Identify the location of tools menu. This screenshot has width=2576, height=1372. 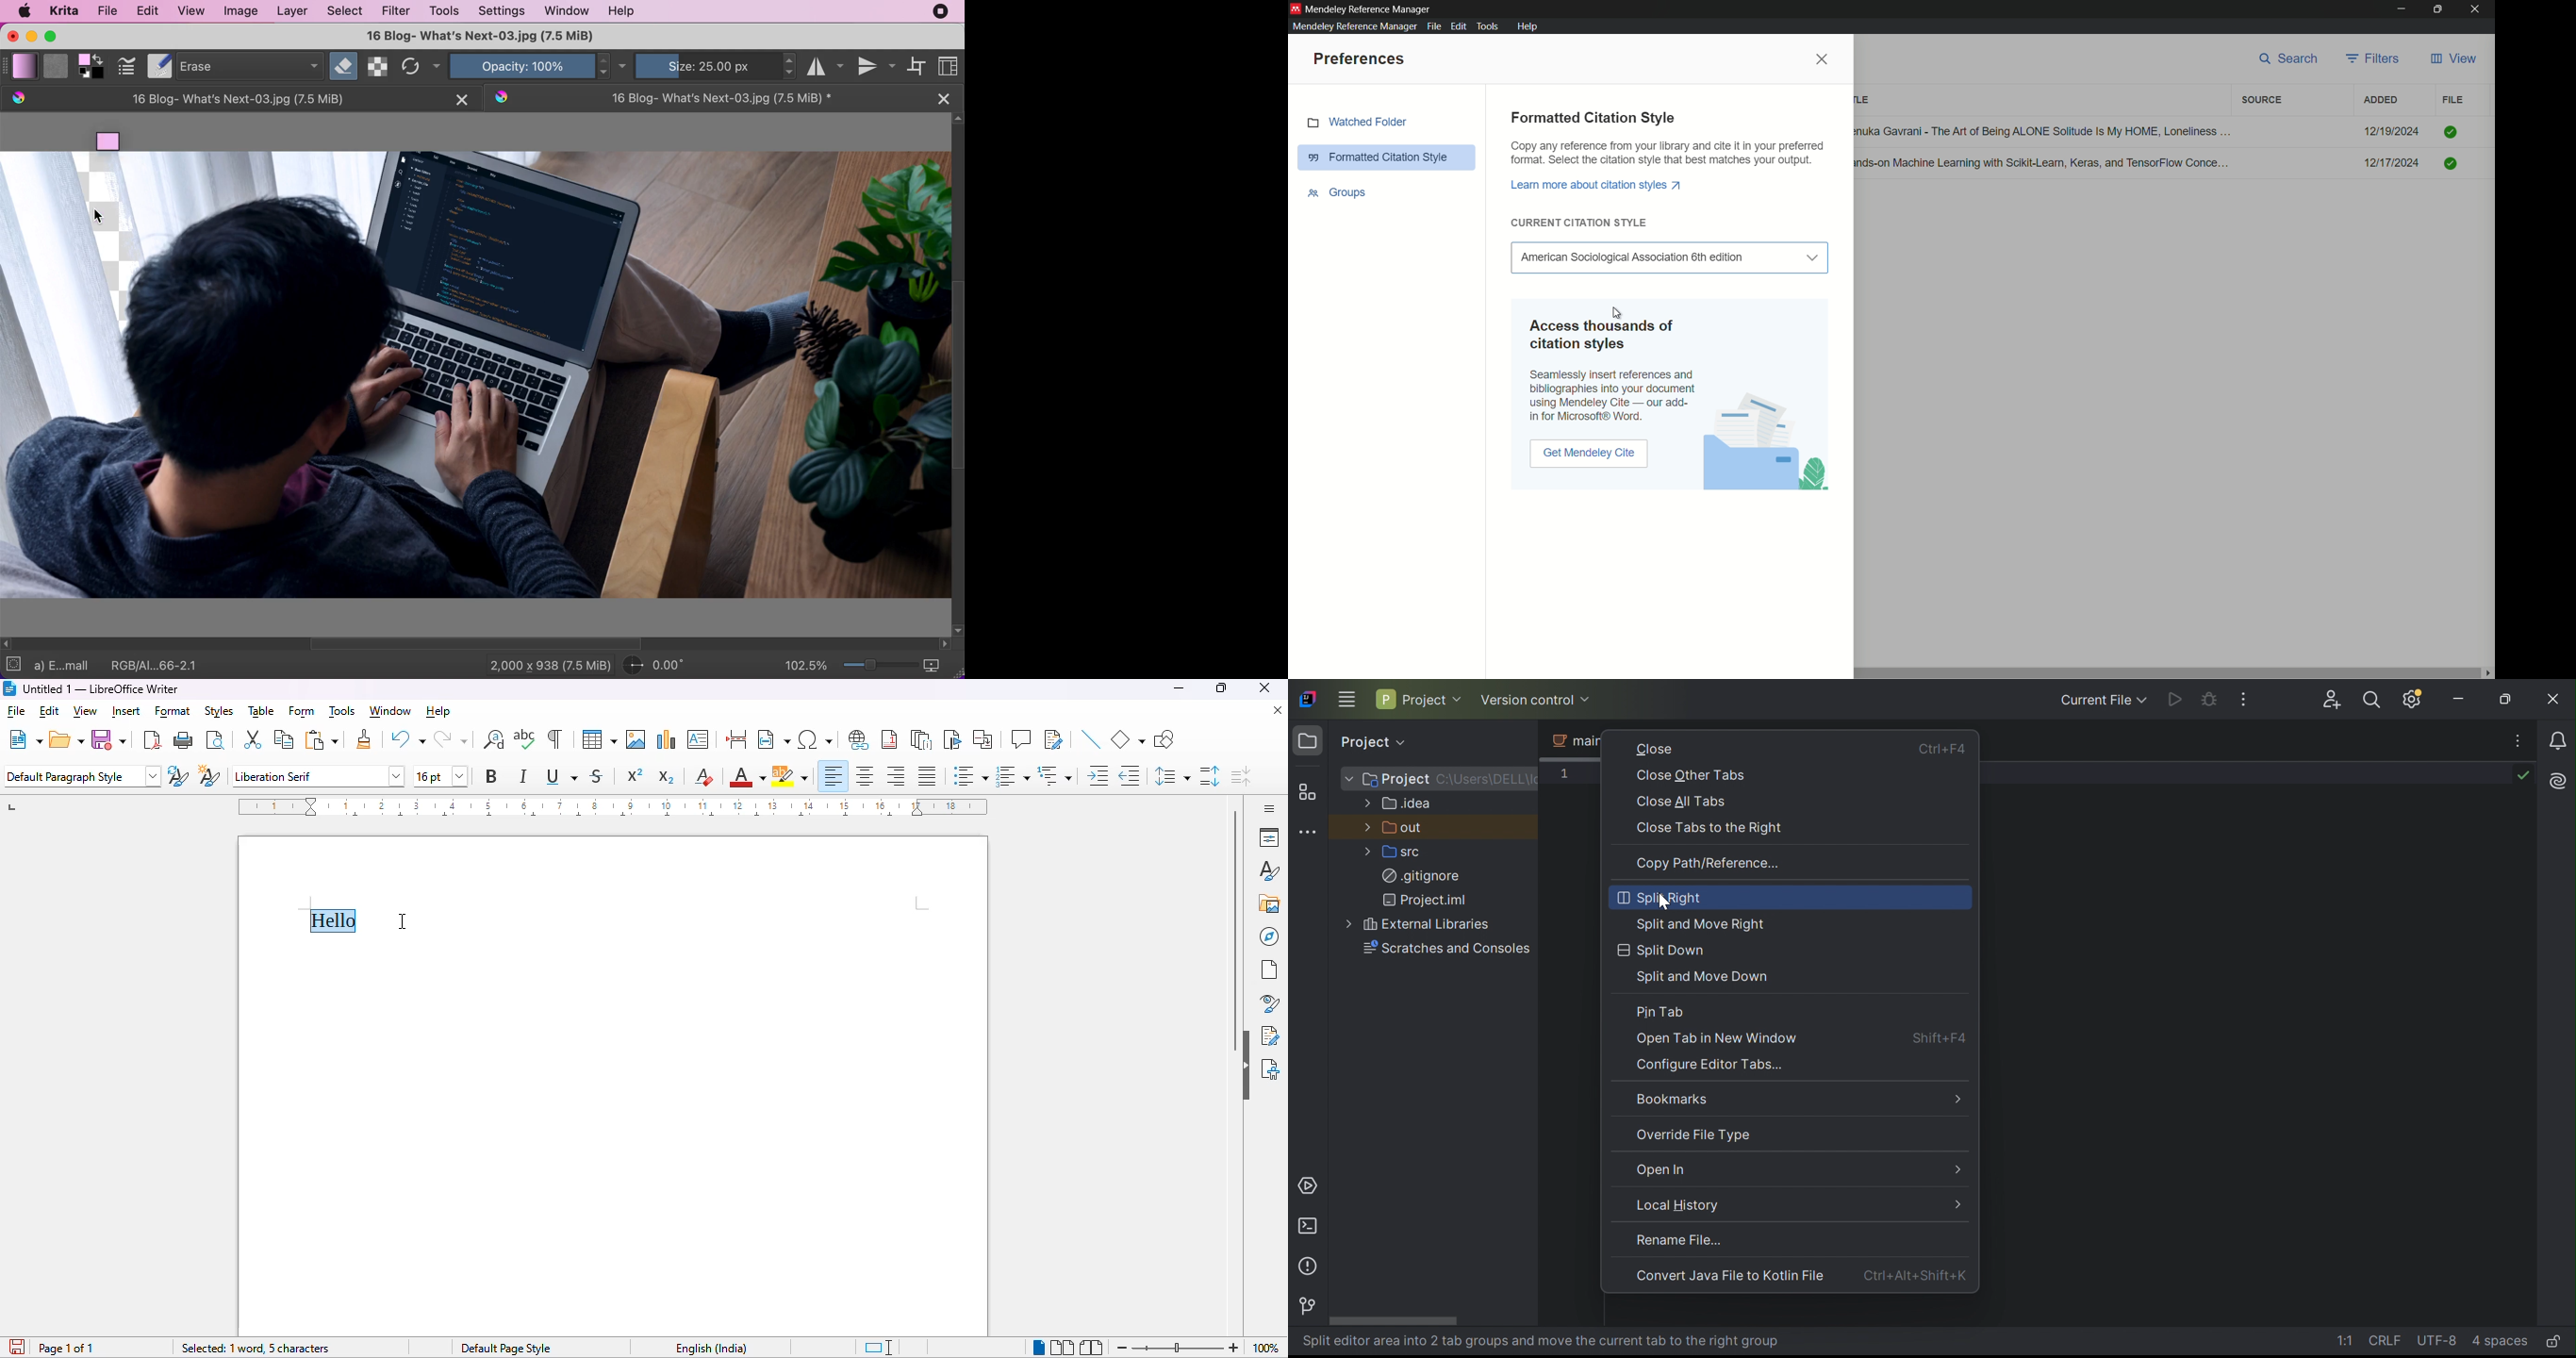
(1489, 26).